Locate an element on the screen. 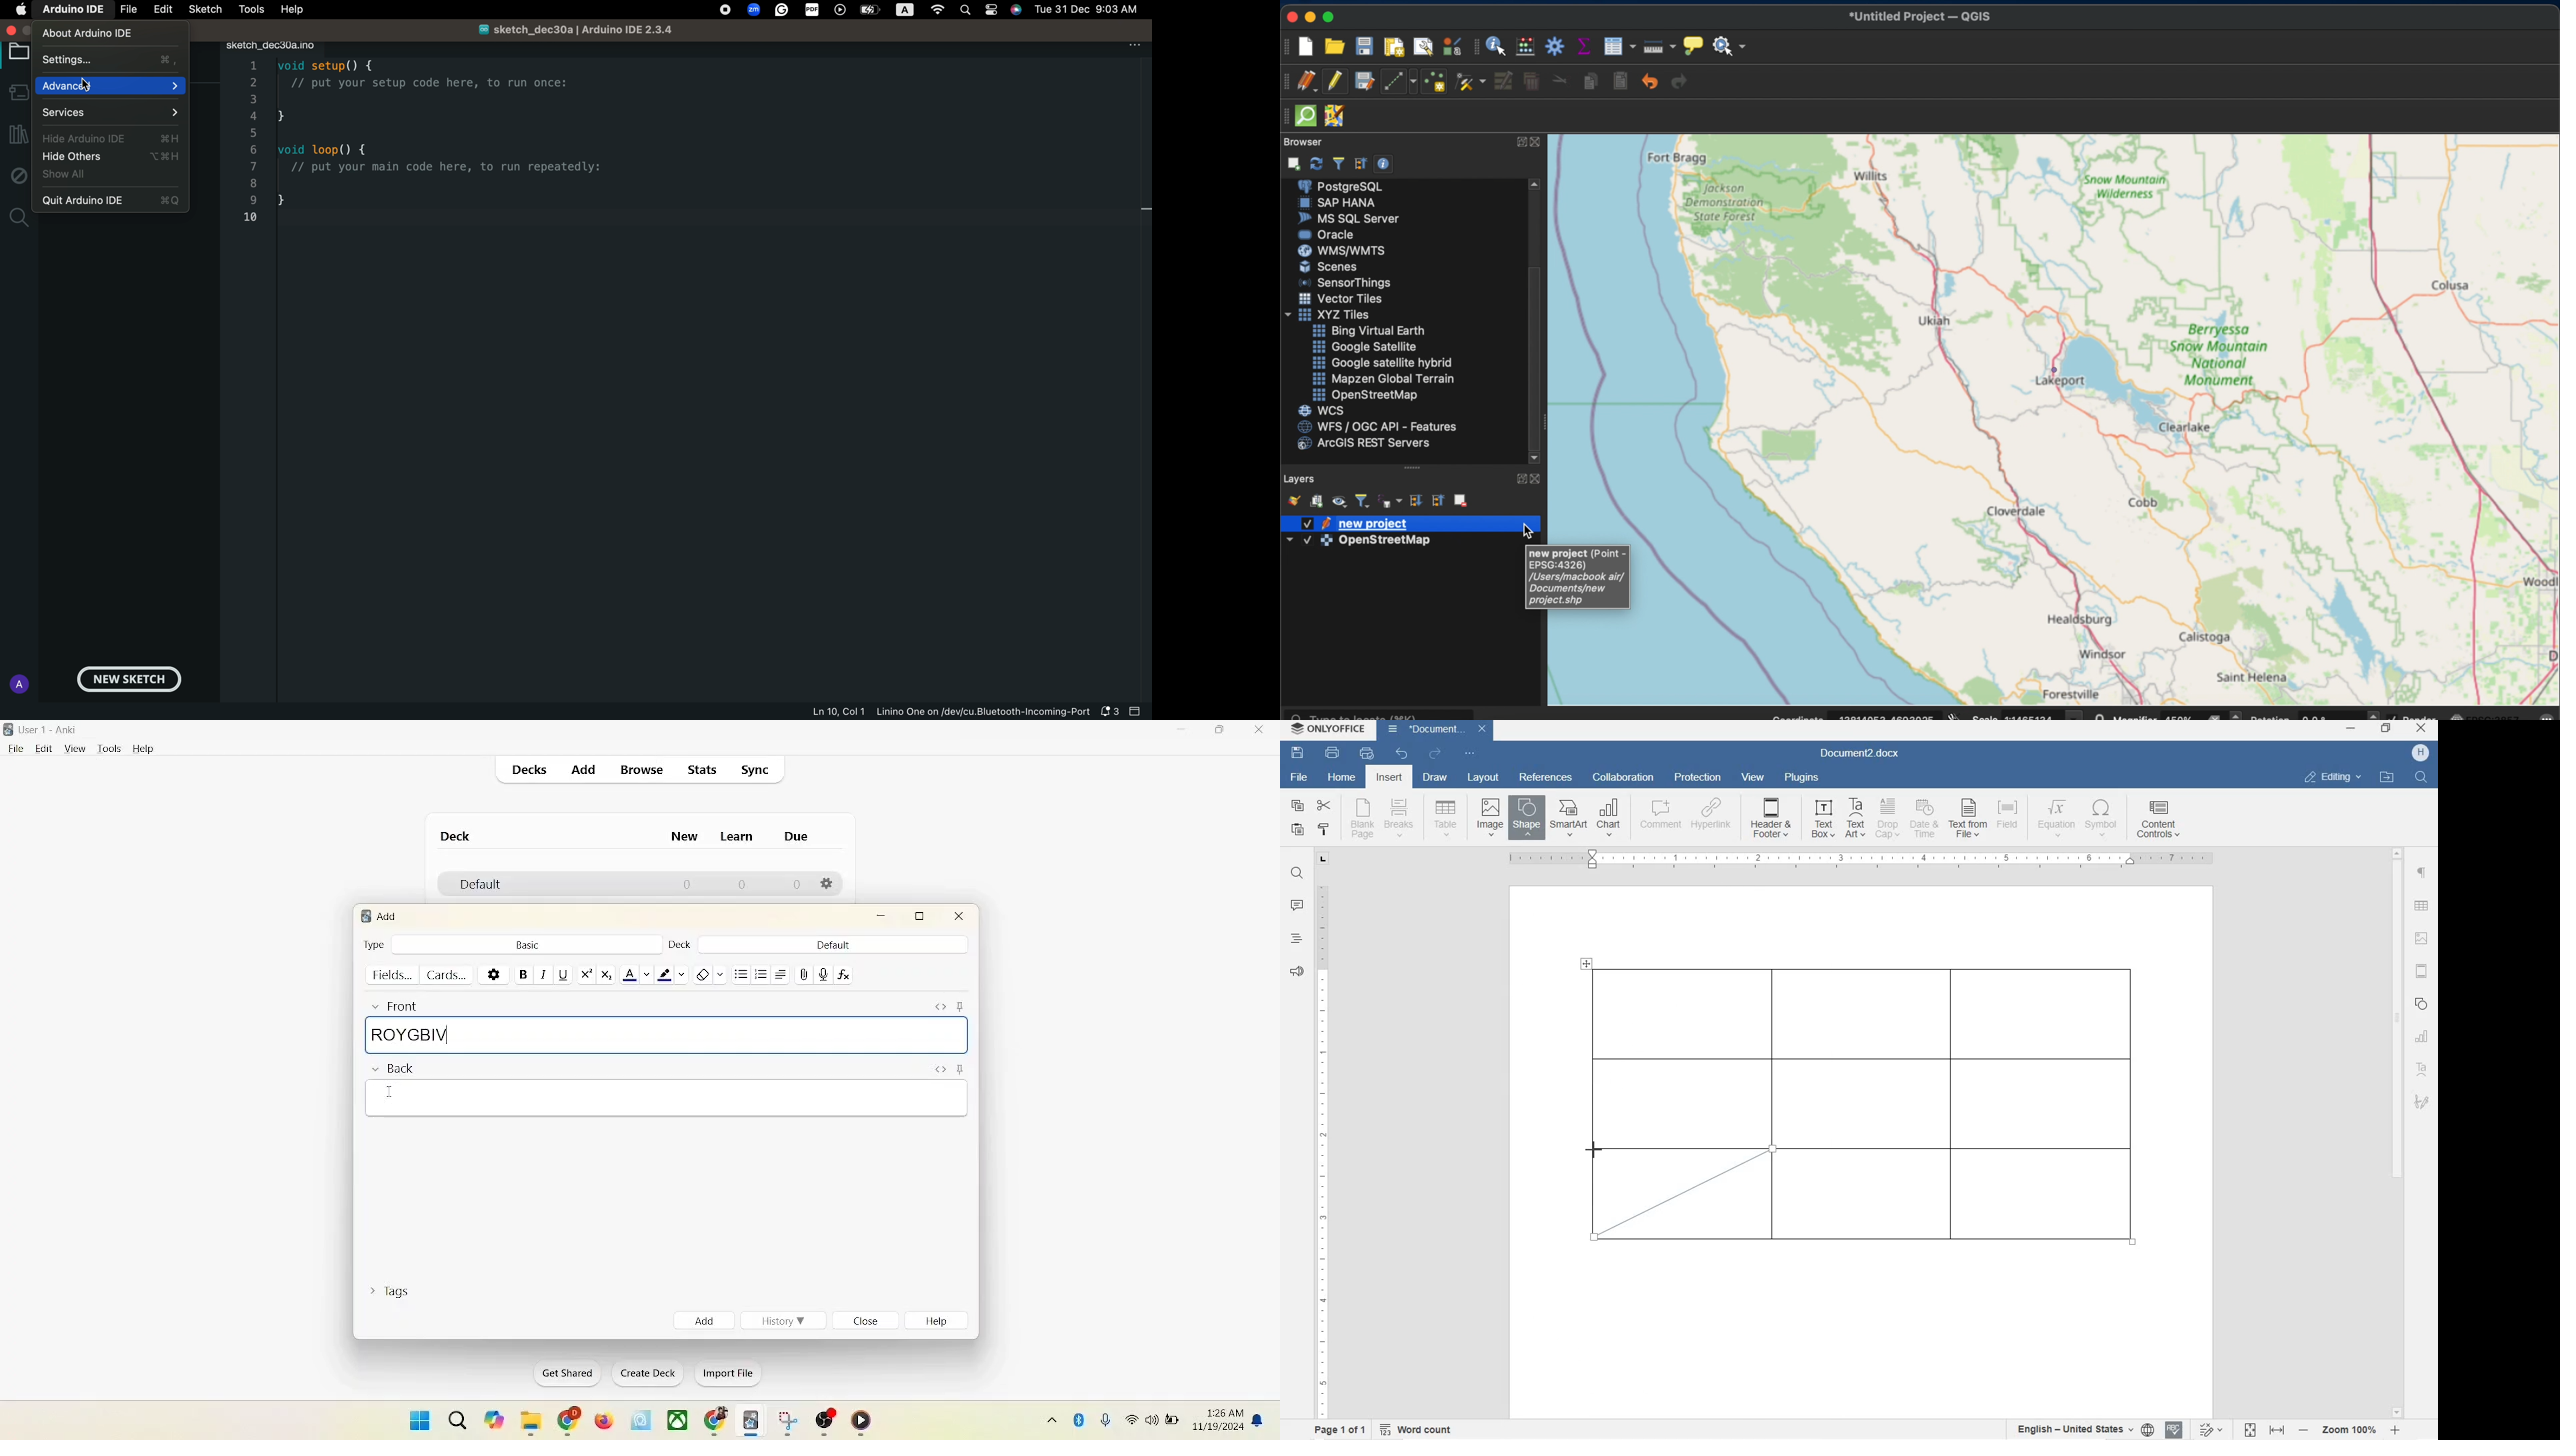 The height and width of the screenshot is (1456, 2576). view is located at coordinates (1755, 778).